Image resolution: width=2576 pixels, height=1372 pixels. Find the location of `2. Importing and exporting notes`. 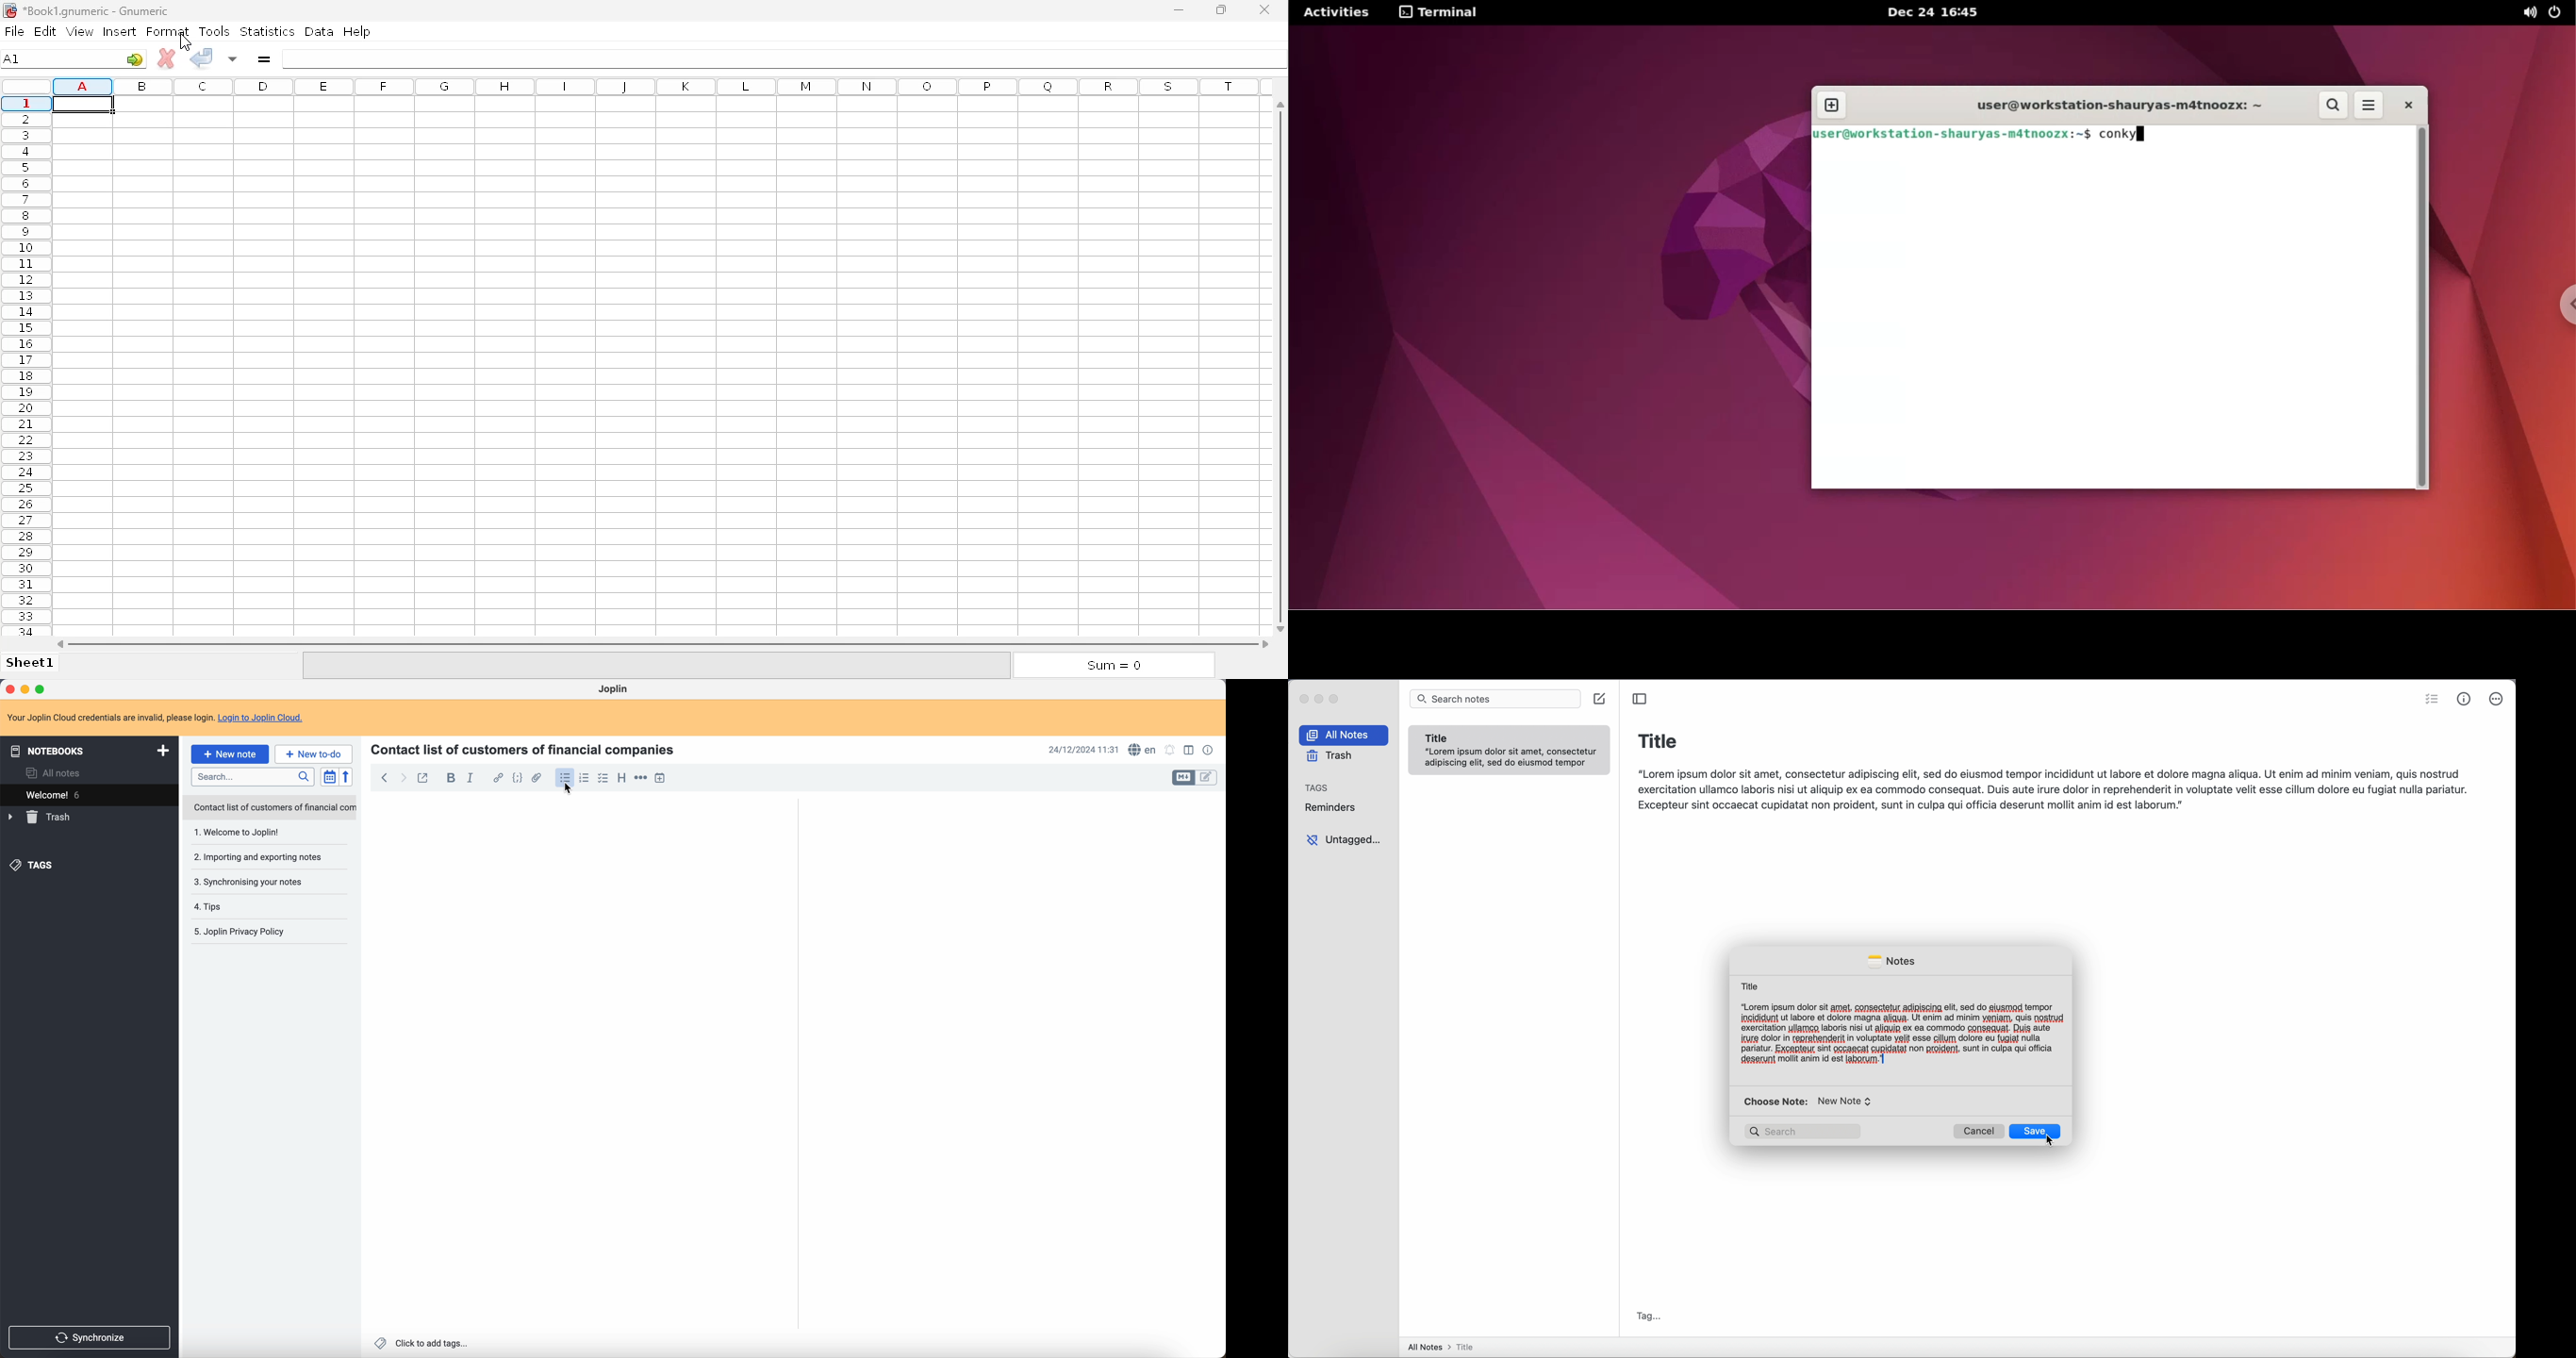

2. Importing and exporting notes is located at coordinates (261, 858).